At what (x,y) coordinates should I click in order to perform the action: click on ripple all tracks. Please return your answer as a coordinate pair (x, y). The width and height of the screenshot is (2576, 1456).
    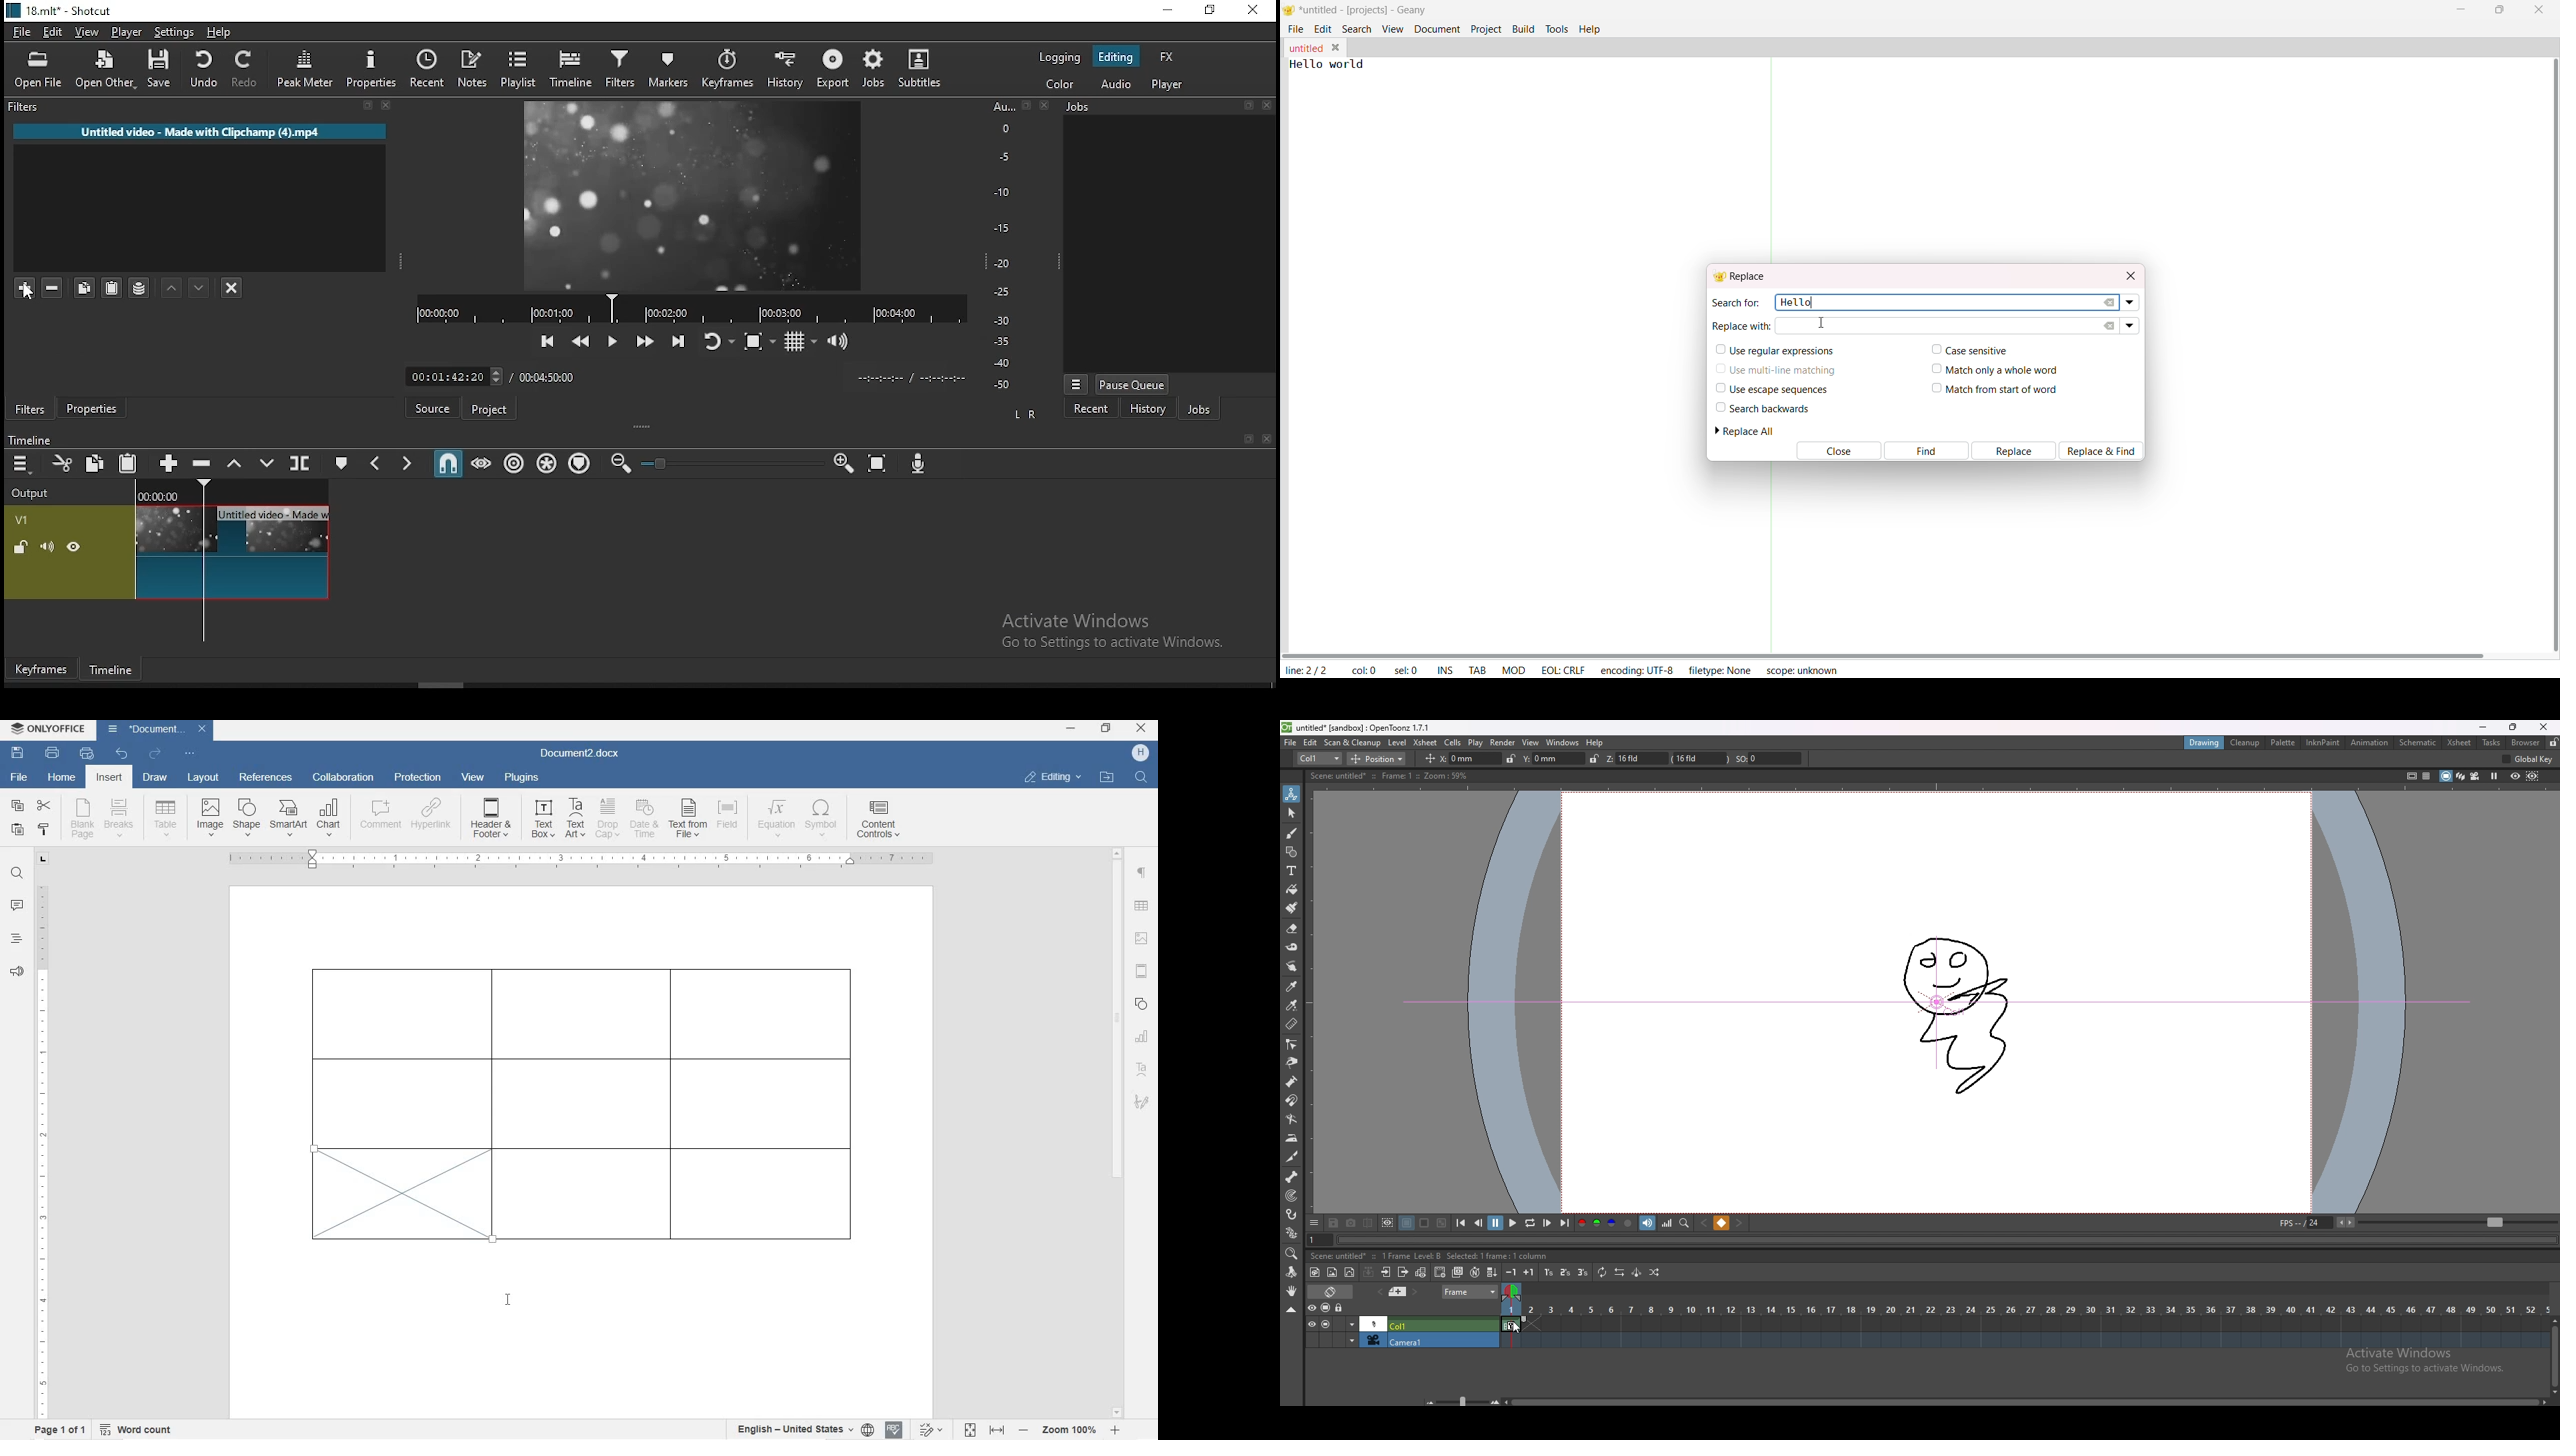
    Looking at the image, I should click on (547, 463).